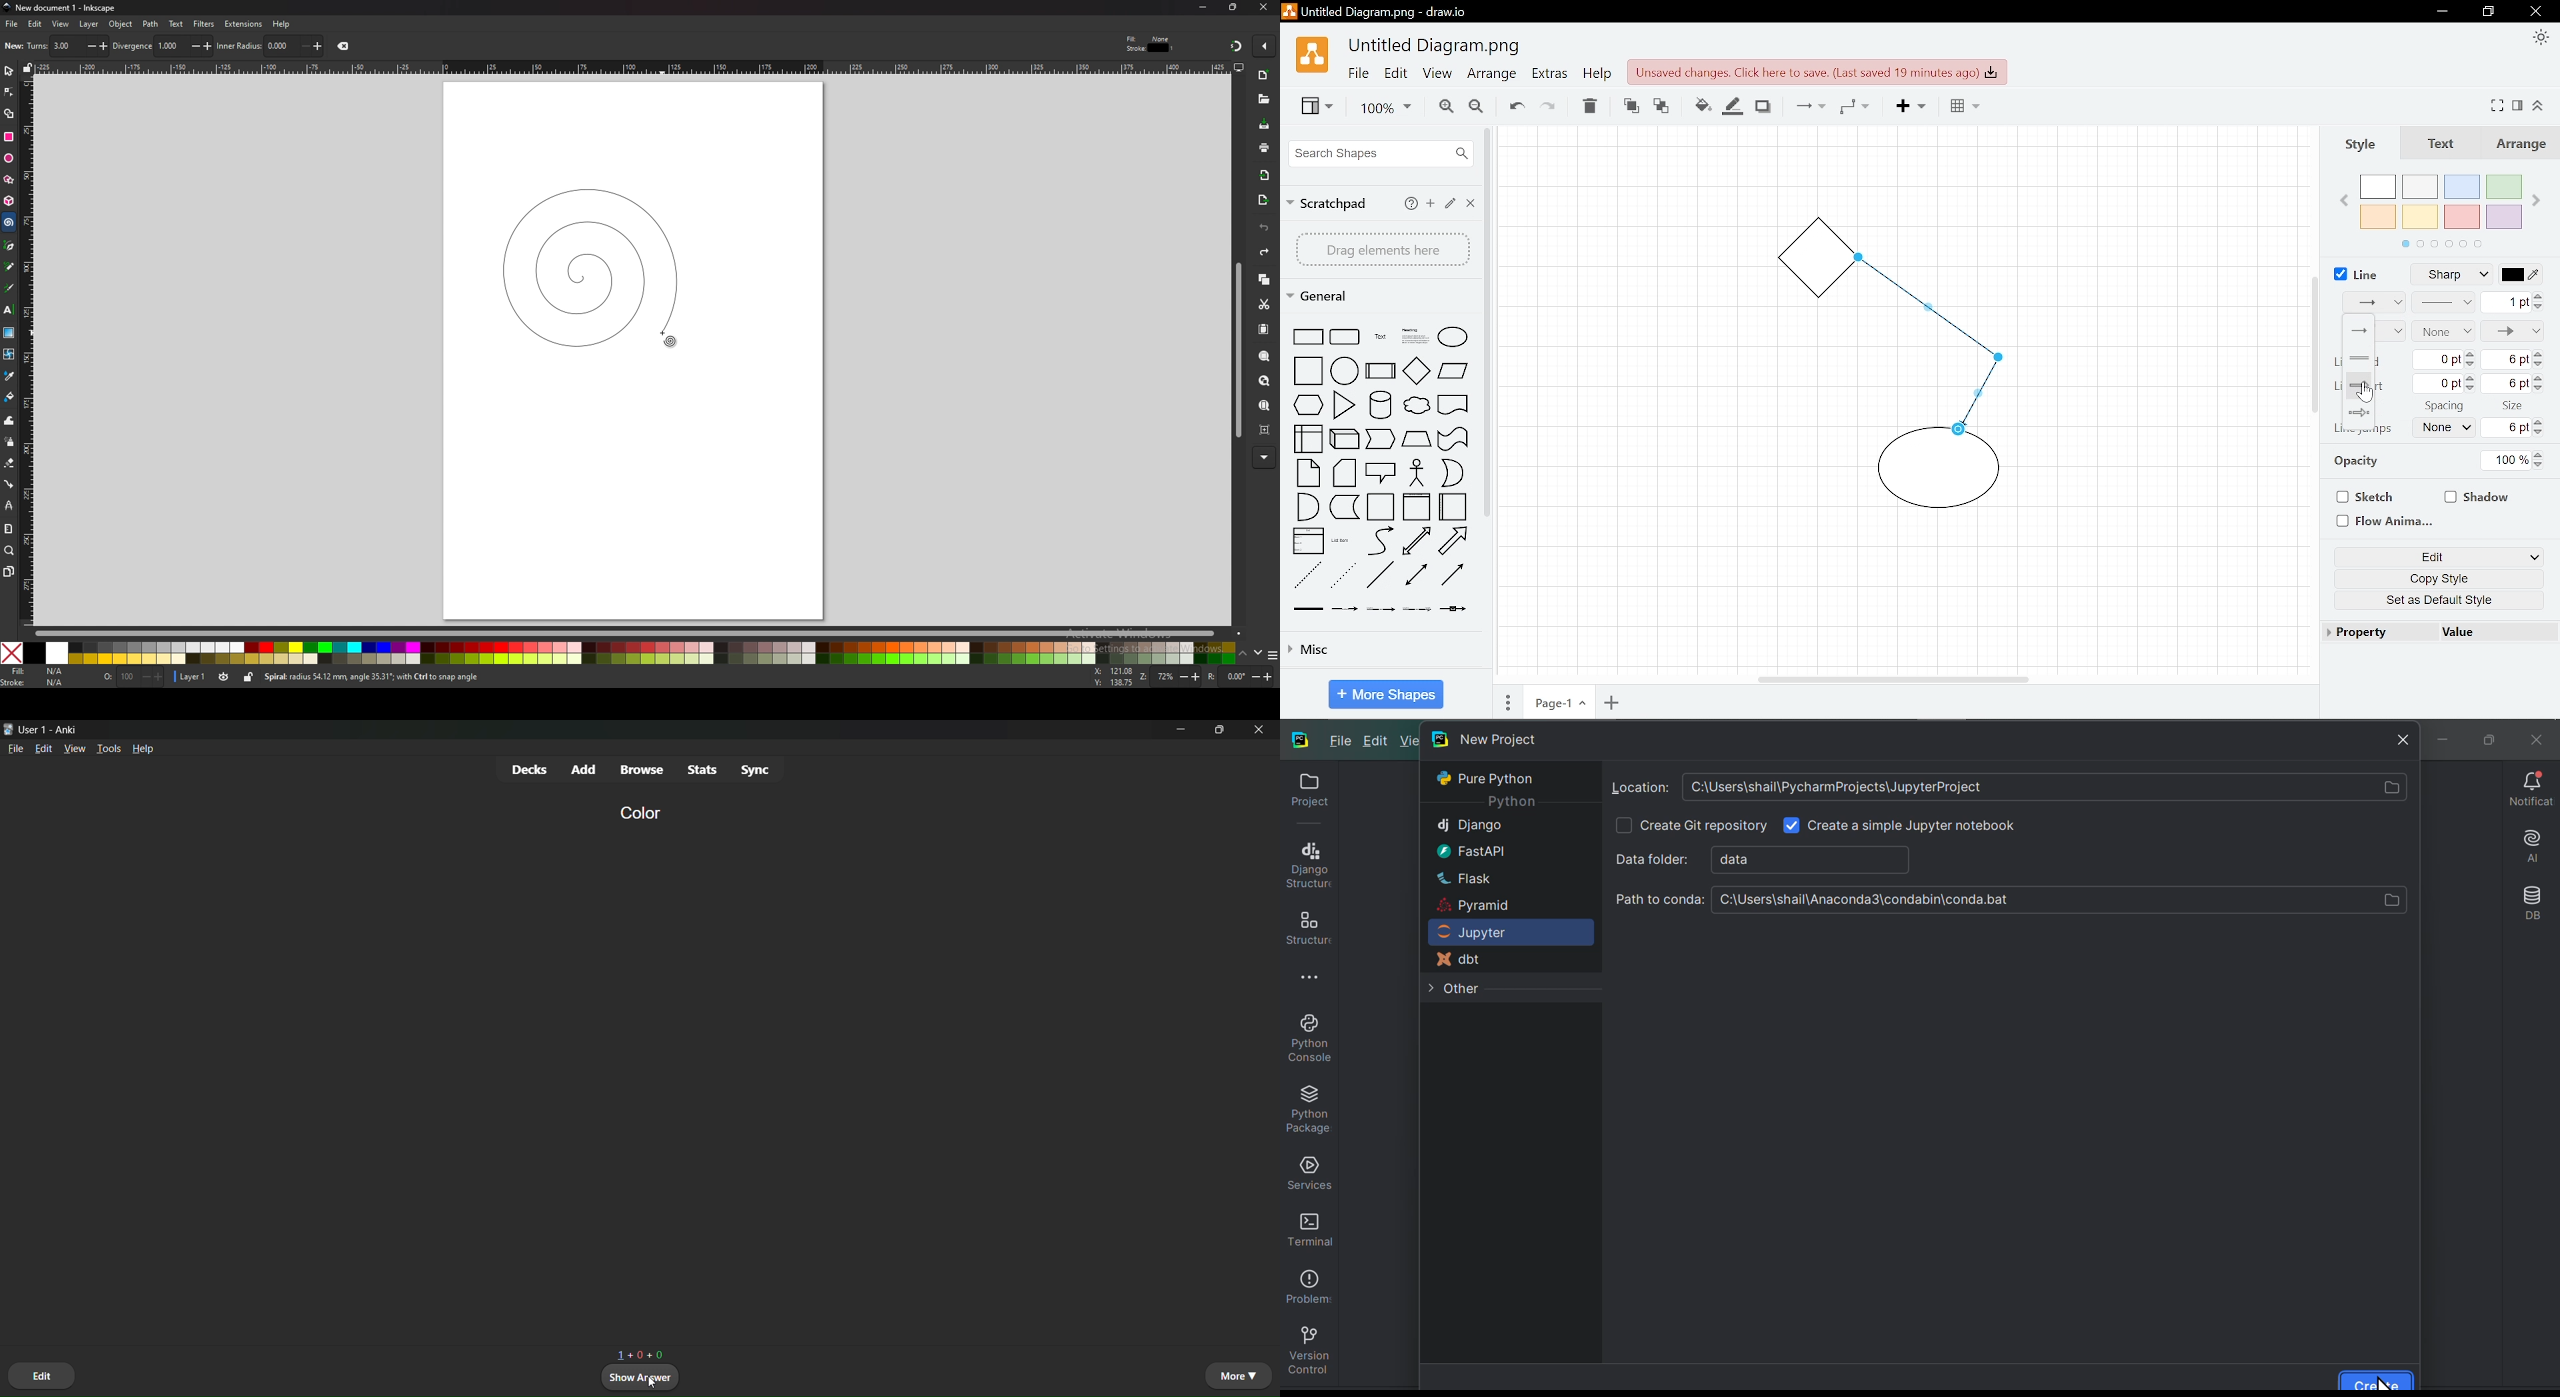 Image resolution: width=2576 pixels, height=1400 pixels. I want to click on close, so click(346, 46).